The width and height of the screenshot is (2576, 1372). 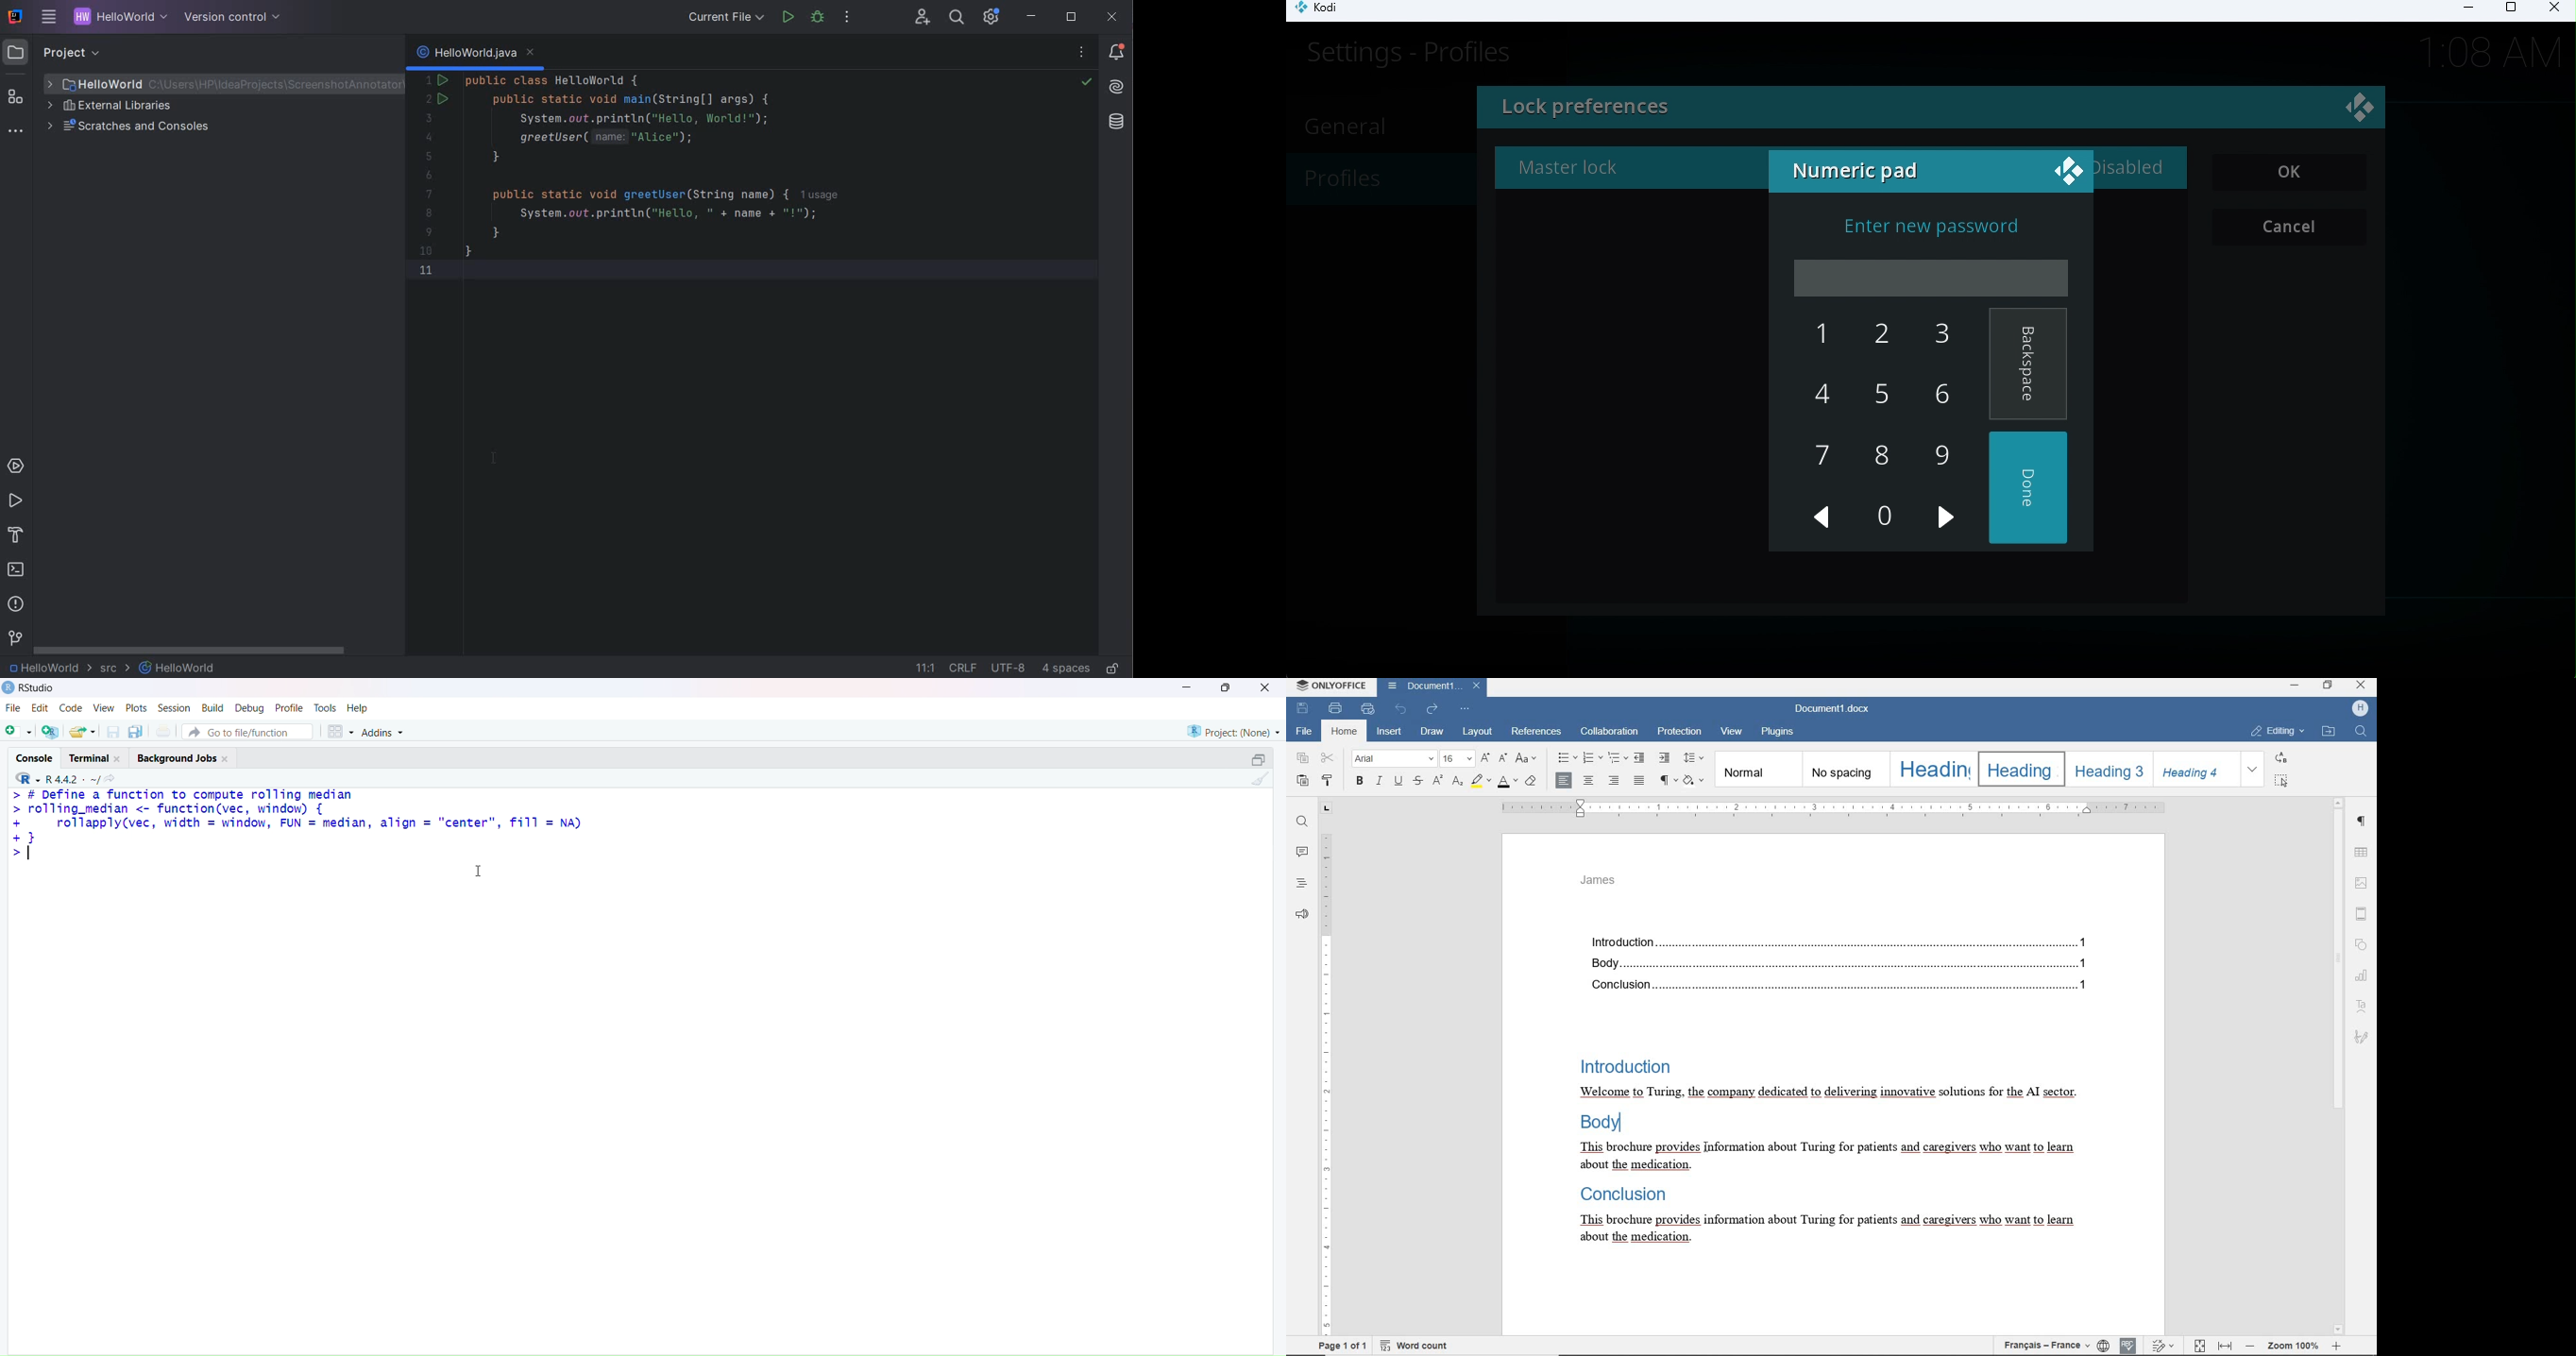 What do you see at coordinates (1757, 770) in the screenshot?
I see `NORMAL` at bounding box center [1757, 770].